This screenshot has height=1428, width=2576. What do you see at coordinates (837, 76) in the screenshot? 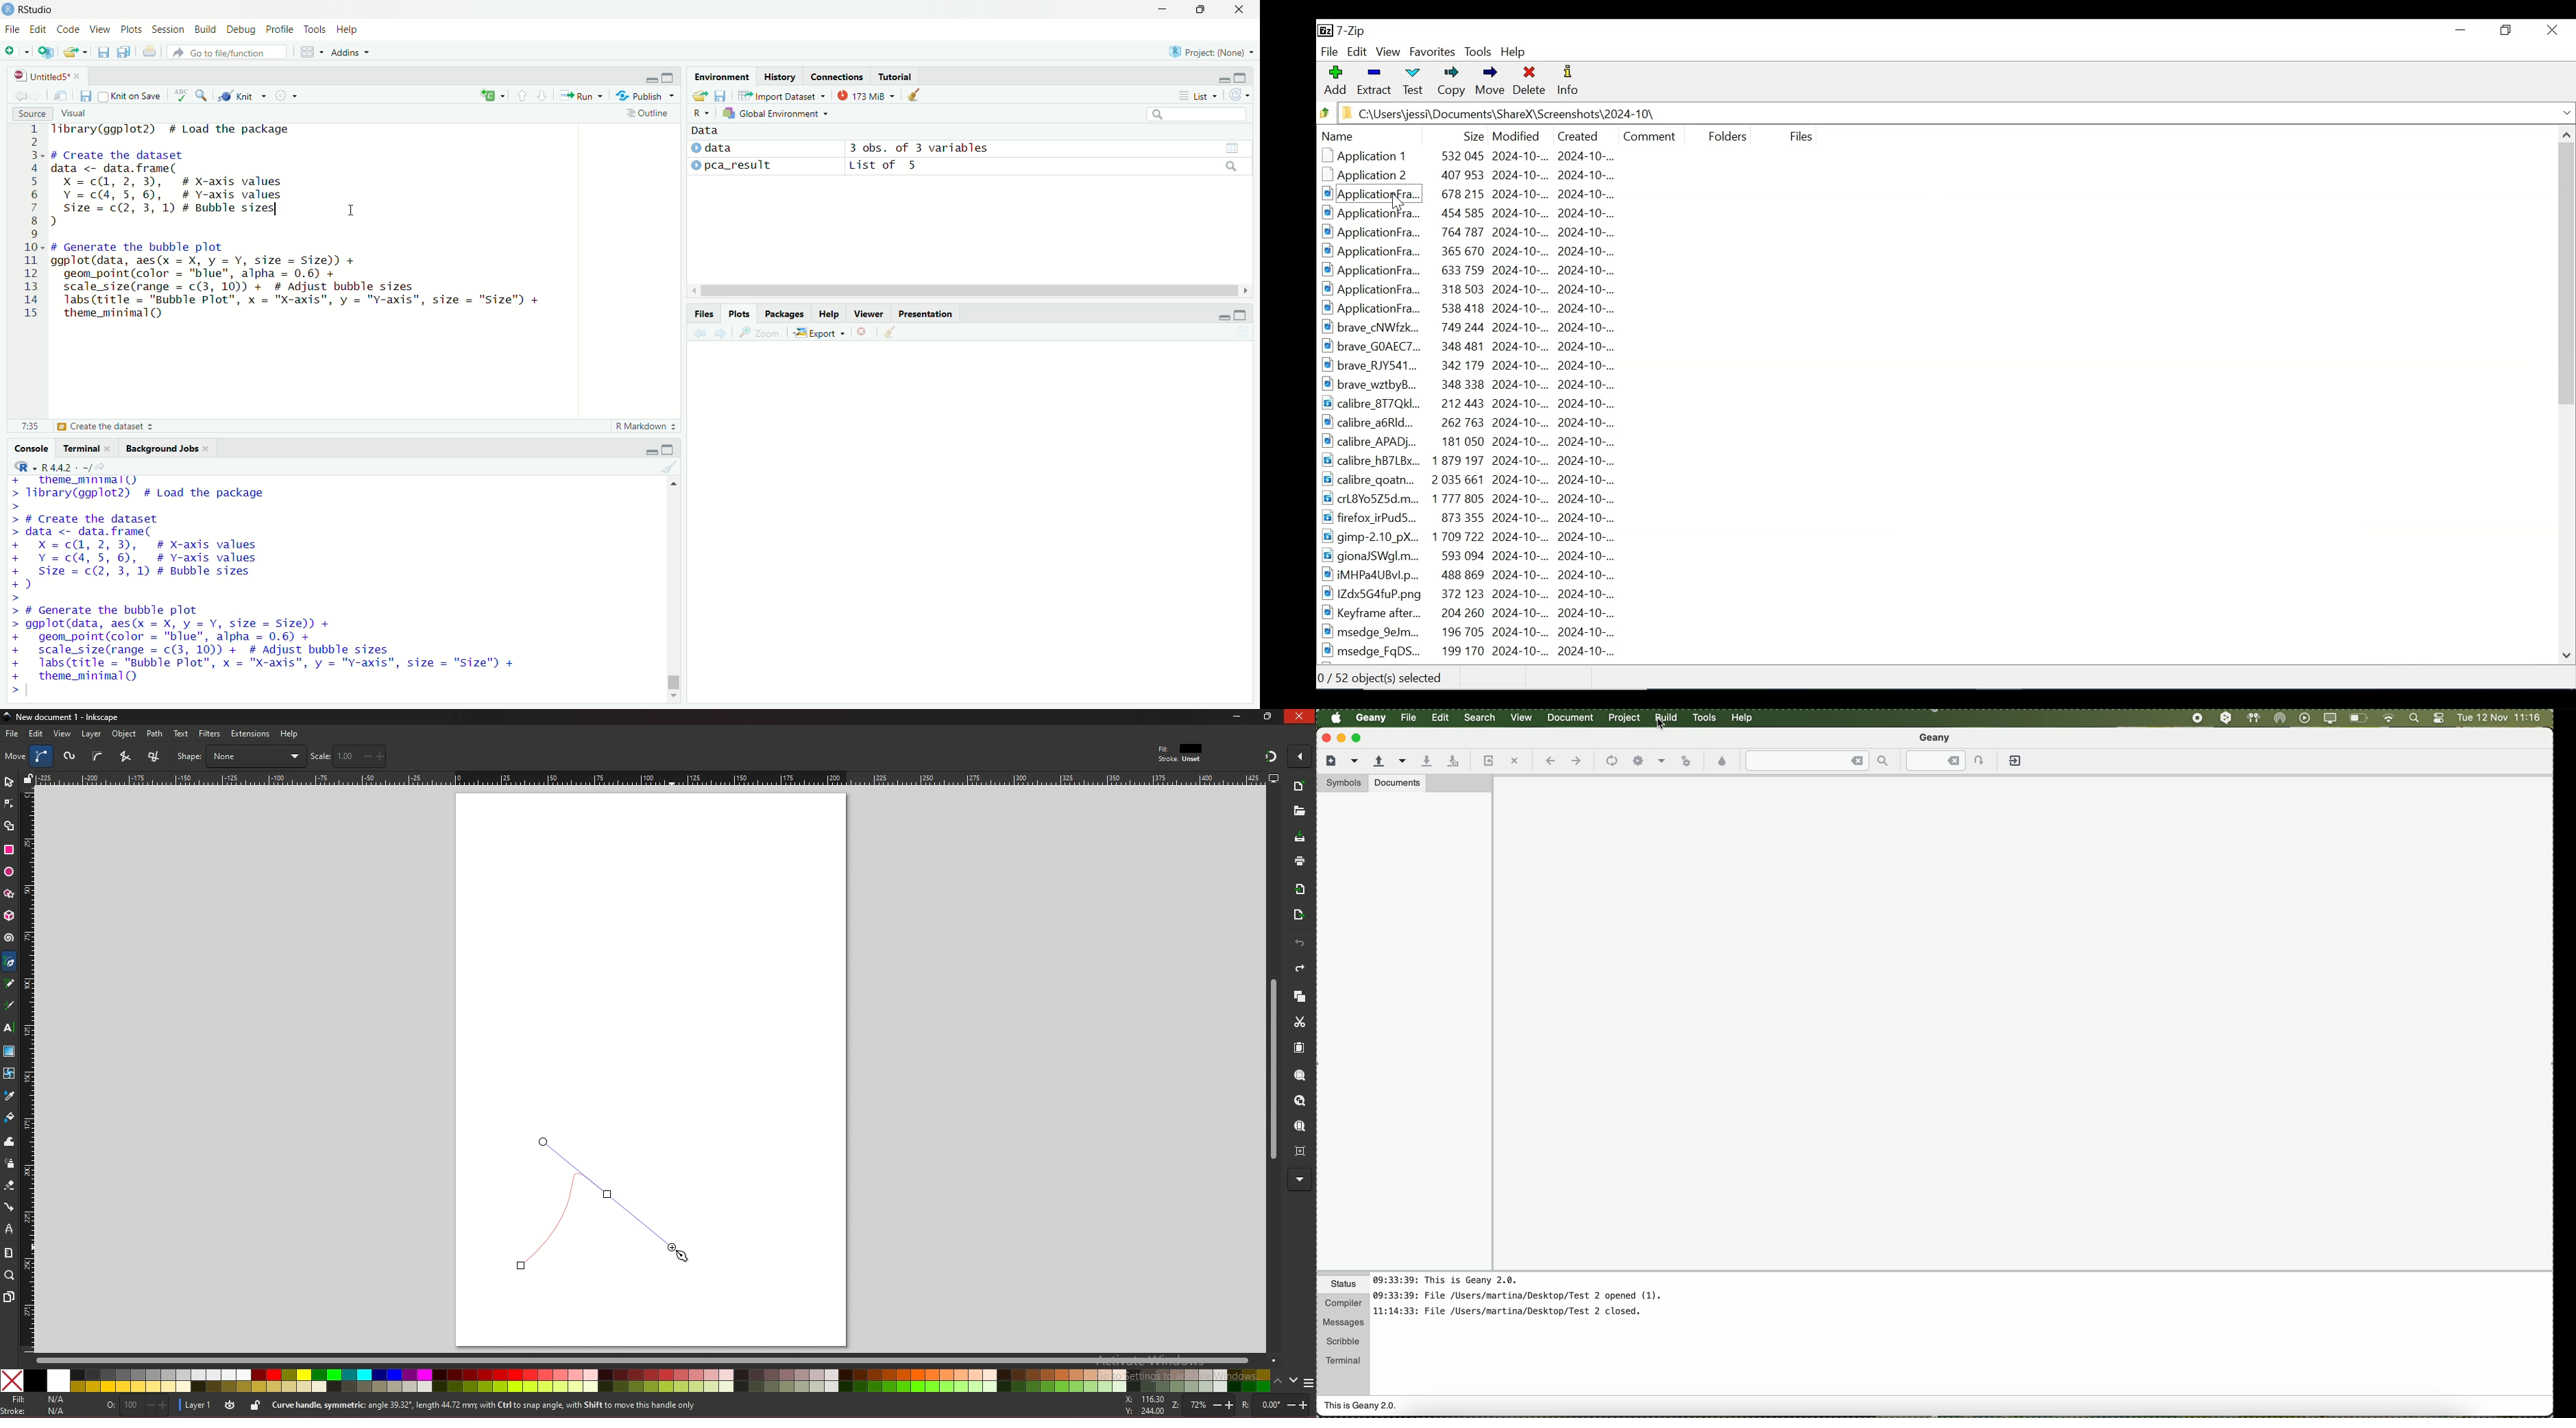
I see `connections` at bounding box center [837, 76].